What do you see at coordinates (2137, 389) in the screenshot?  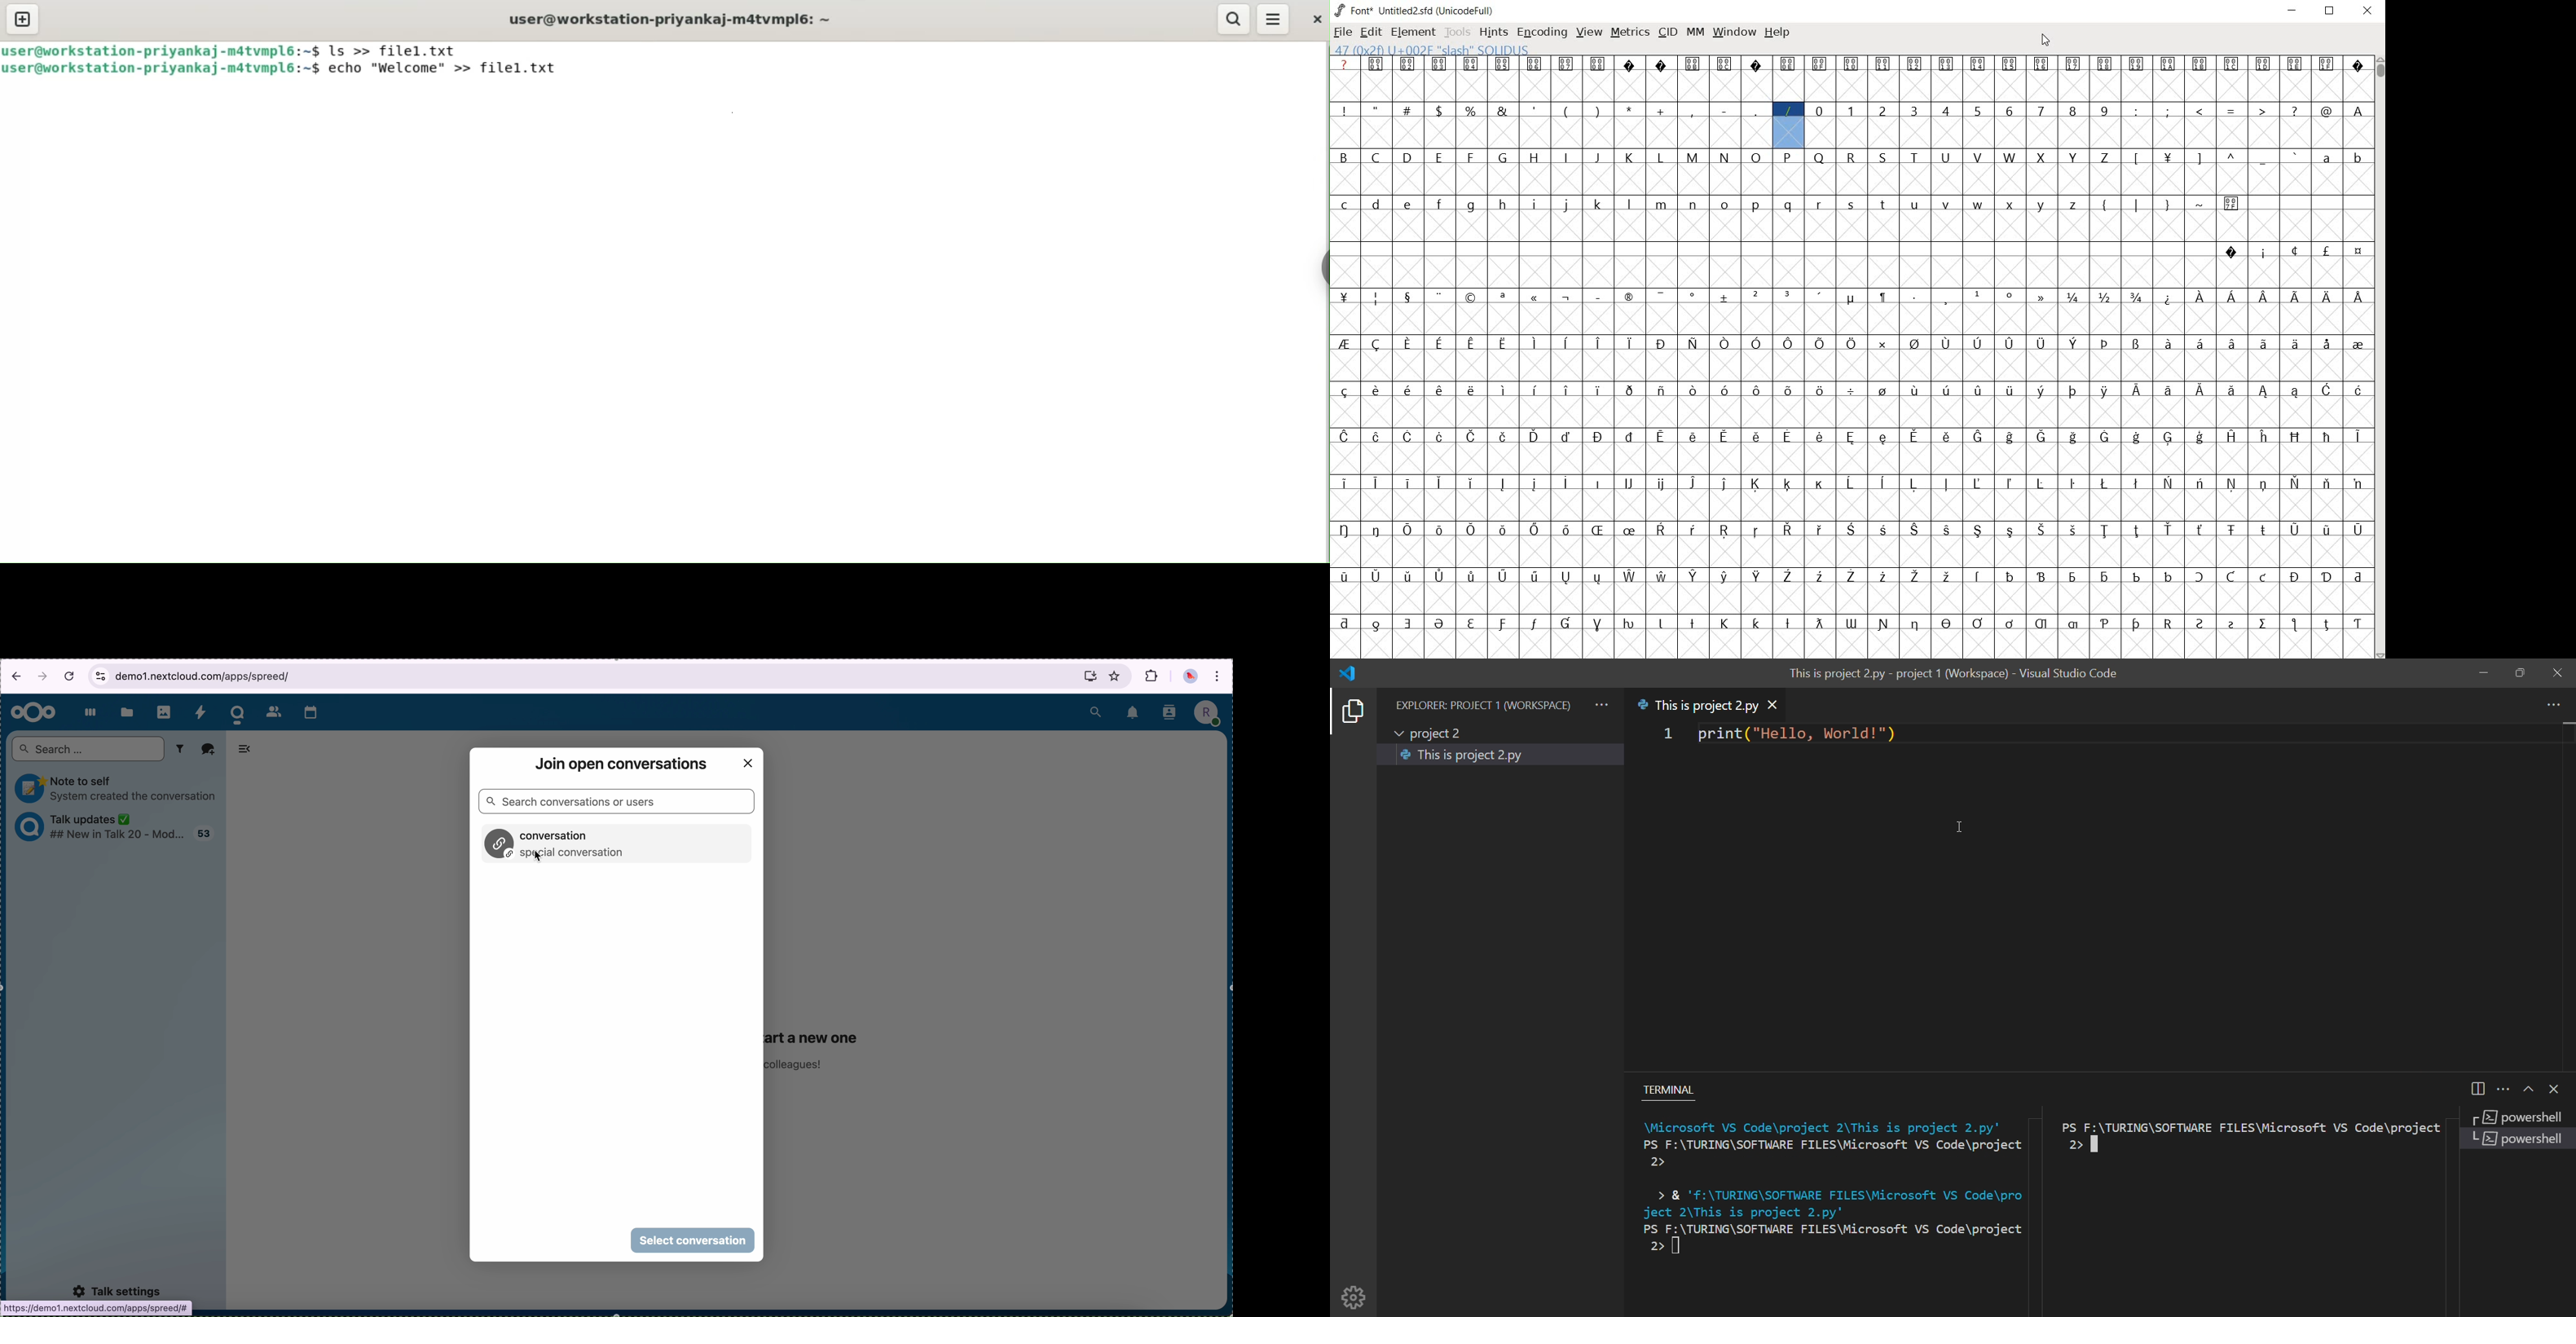 I see `glyph` at bounding box center [2137, 389].